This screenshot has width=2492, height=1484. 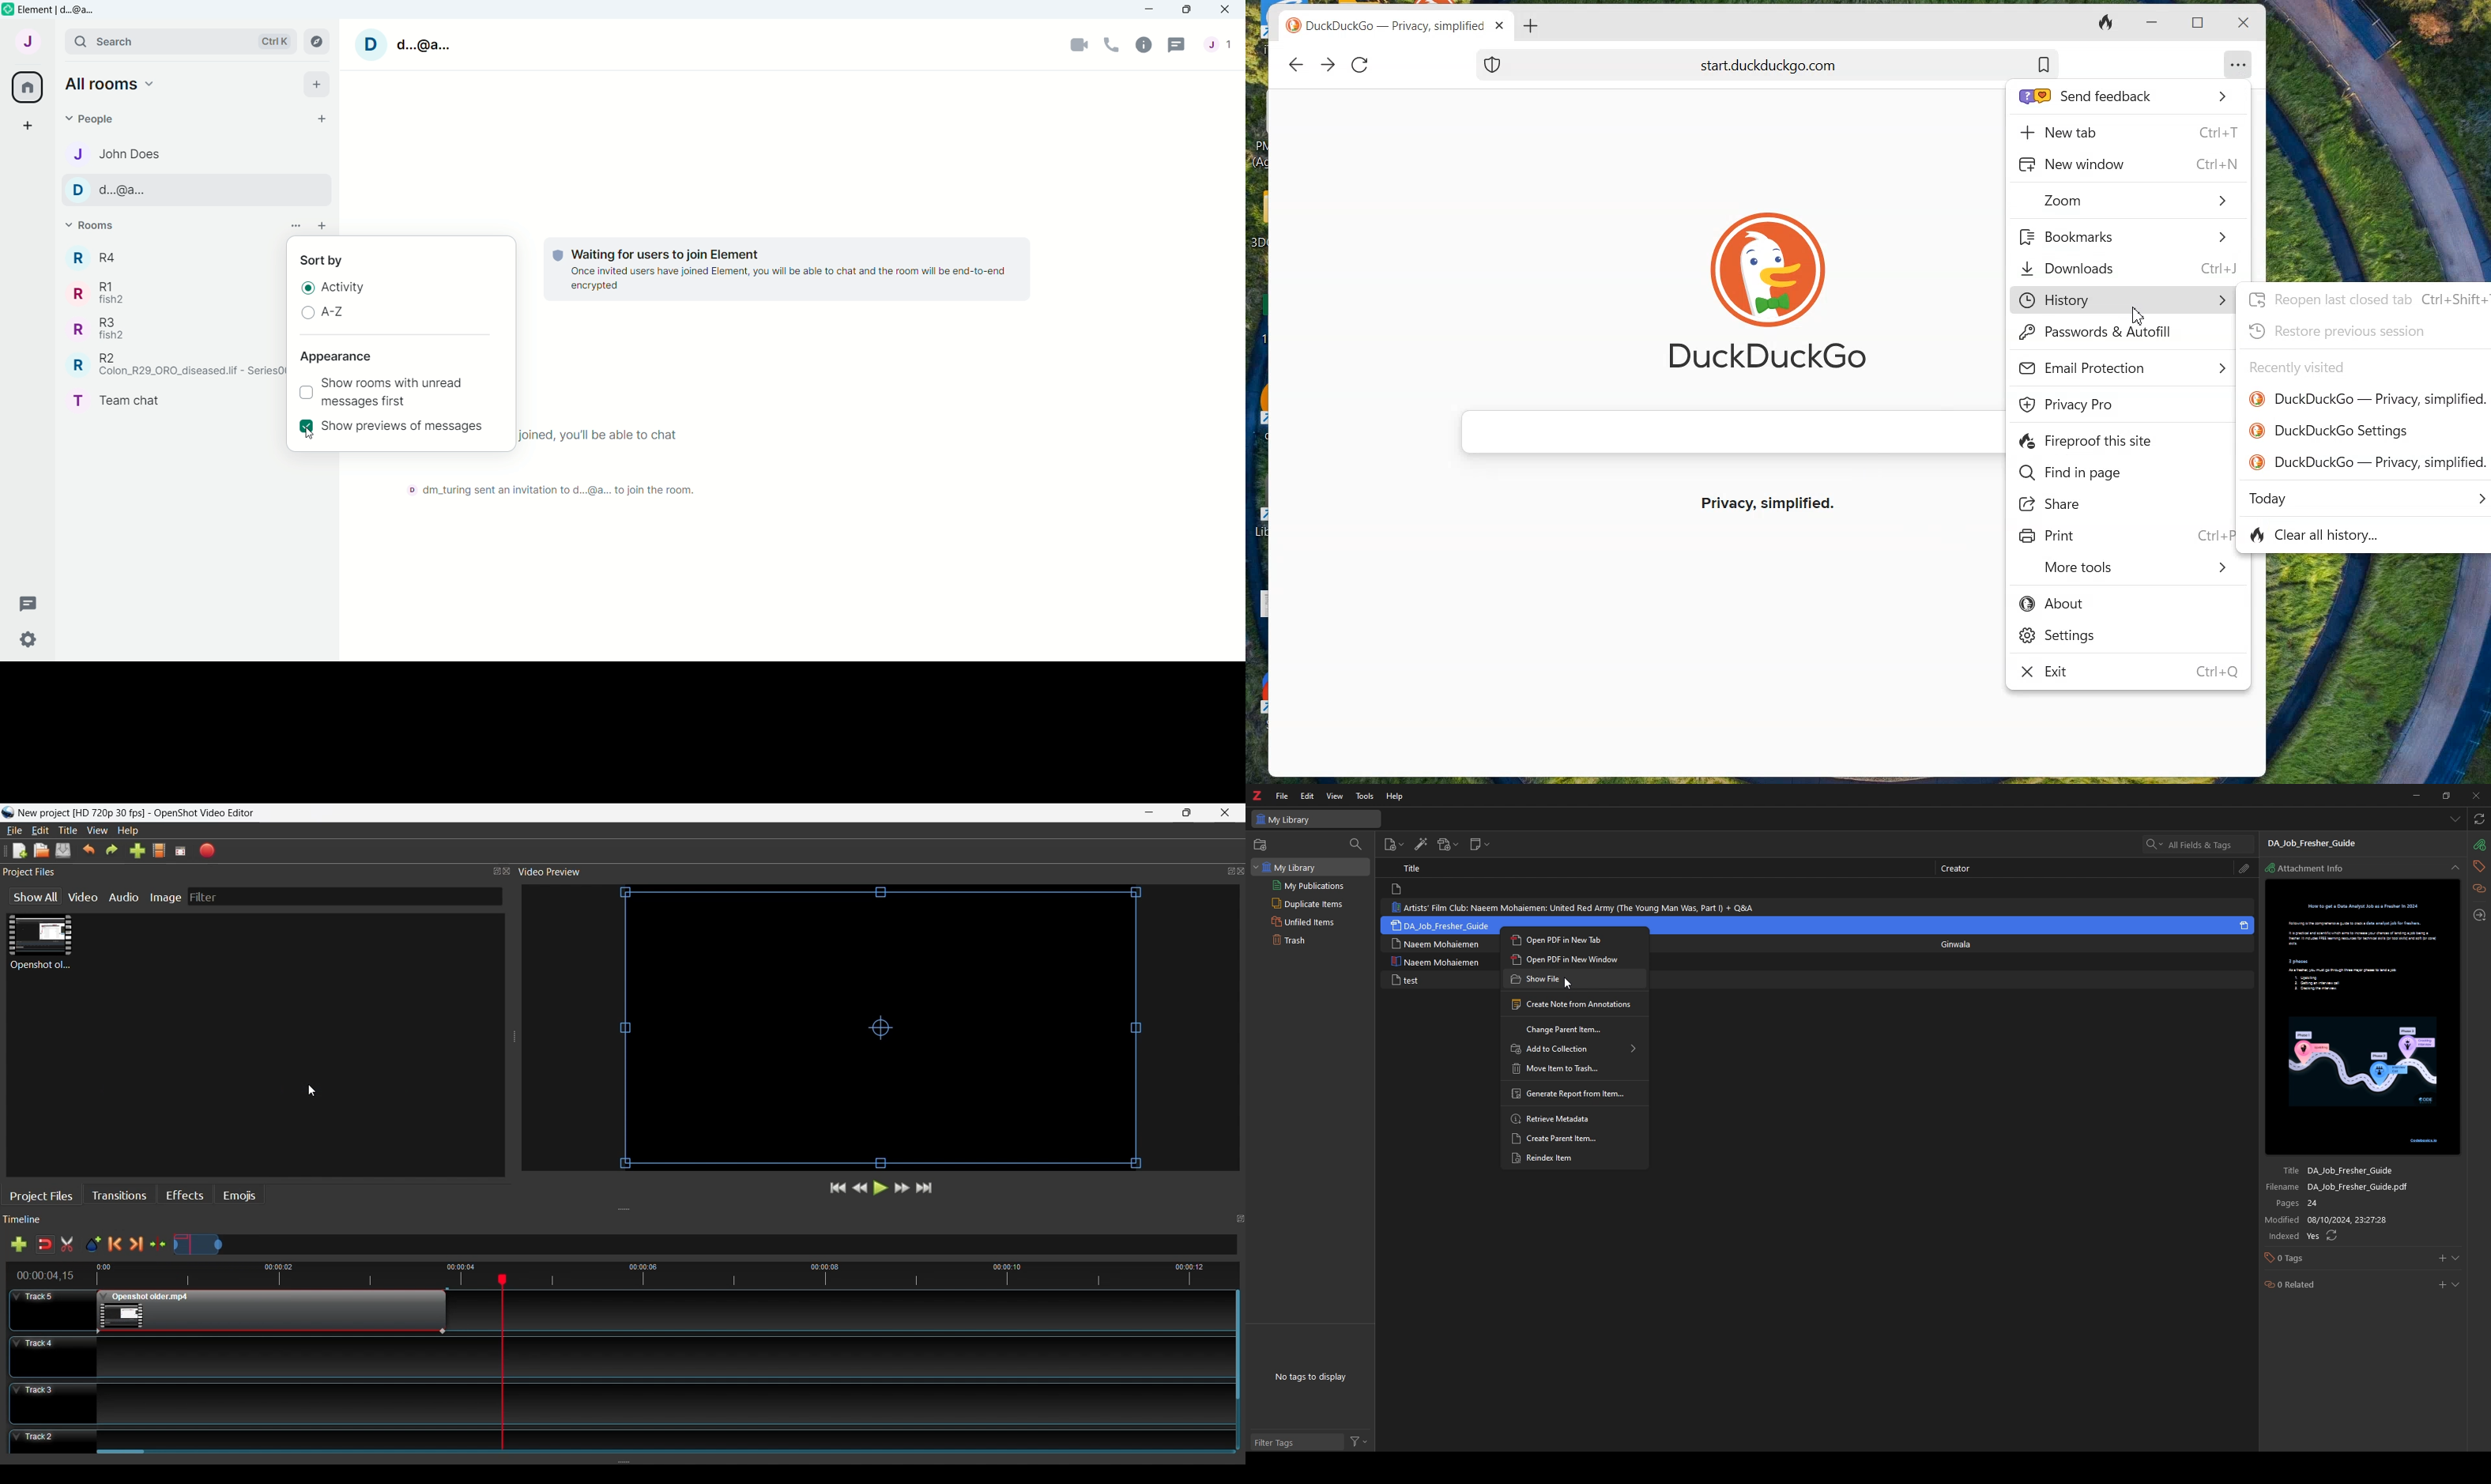 I want to click on indexed, so click(x=2352, y=1237).